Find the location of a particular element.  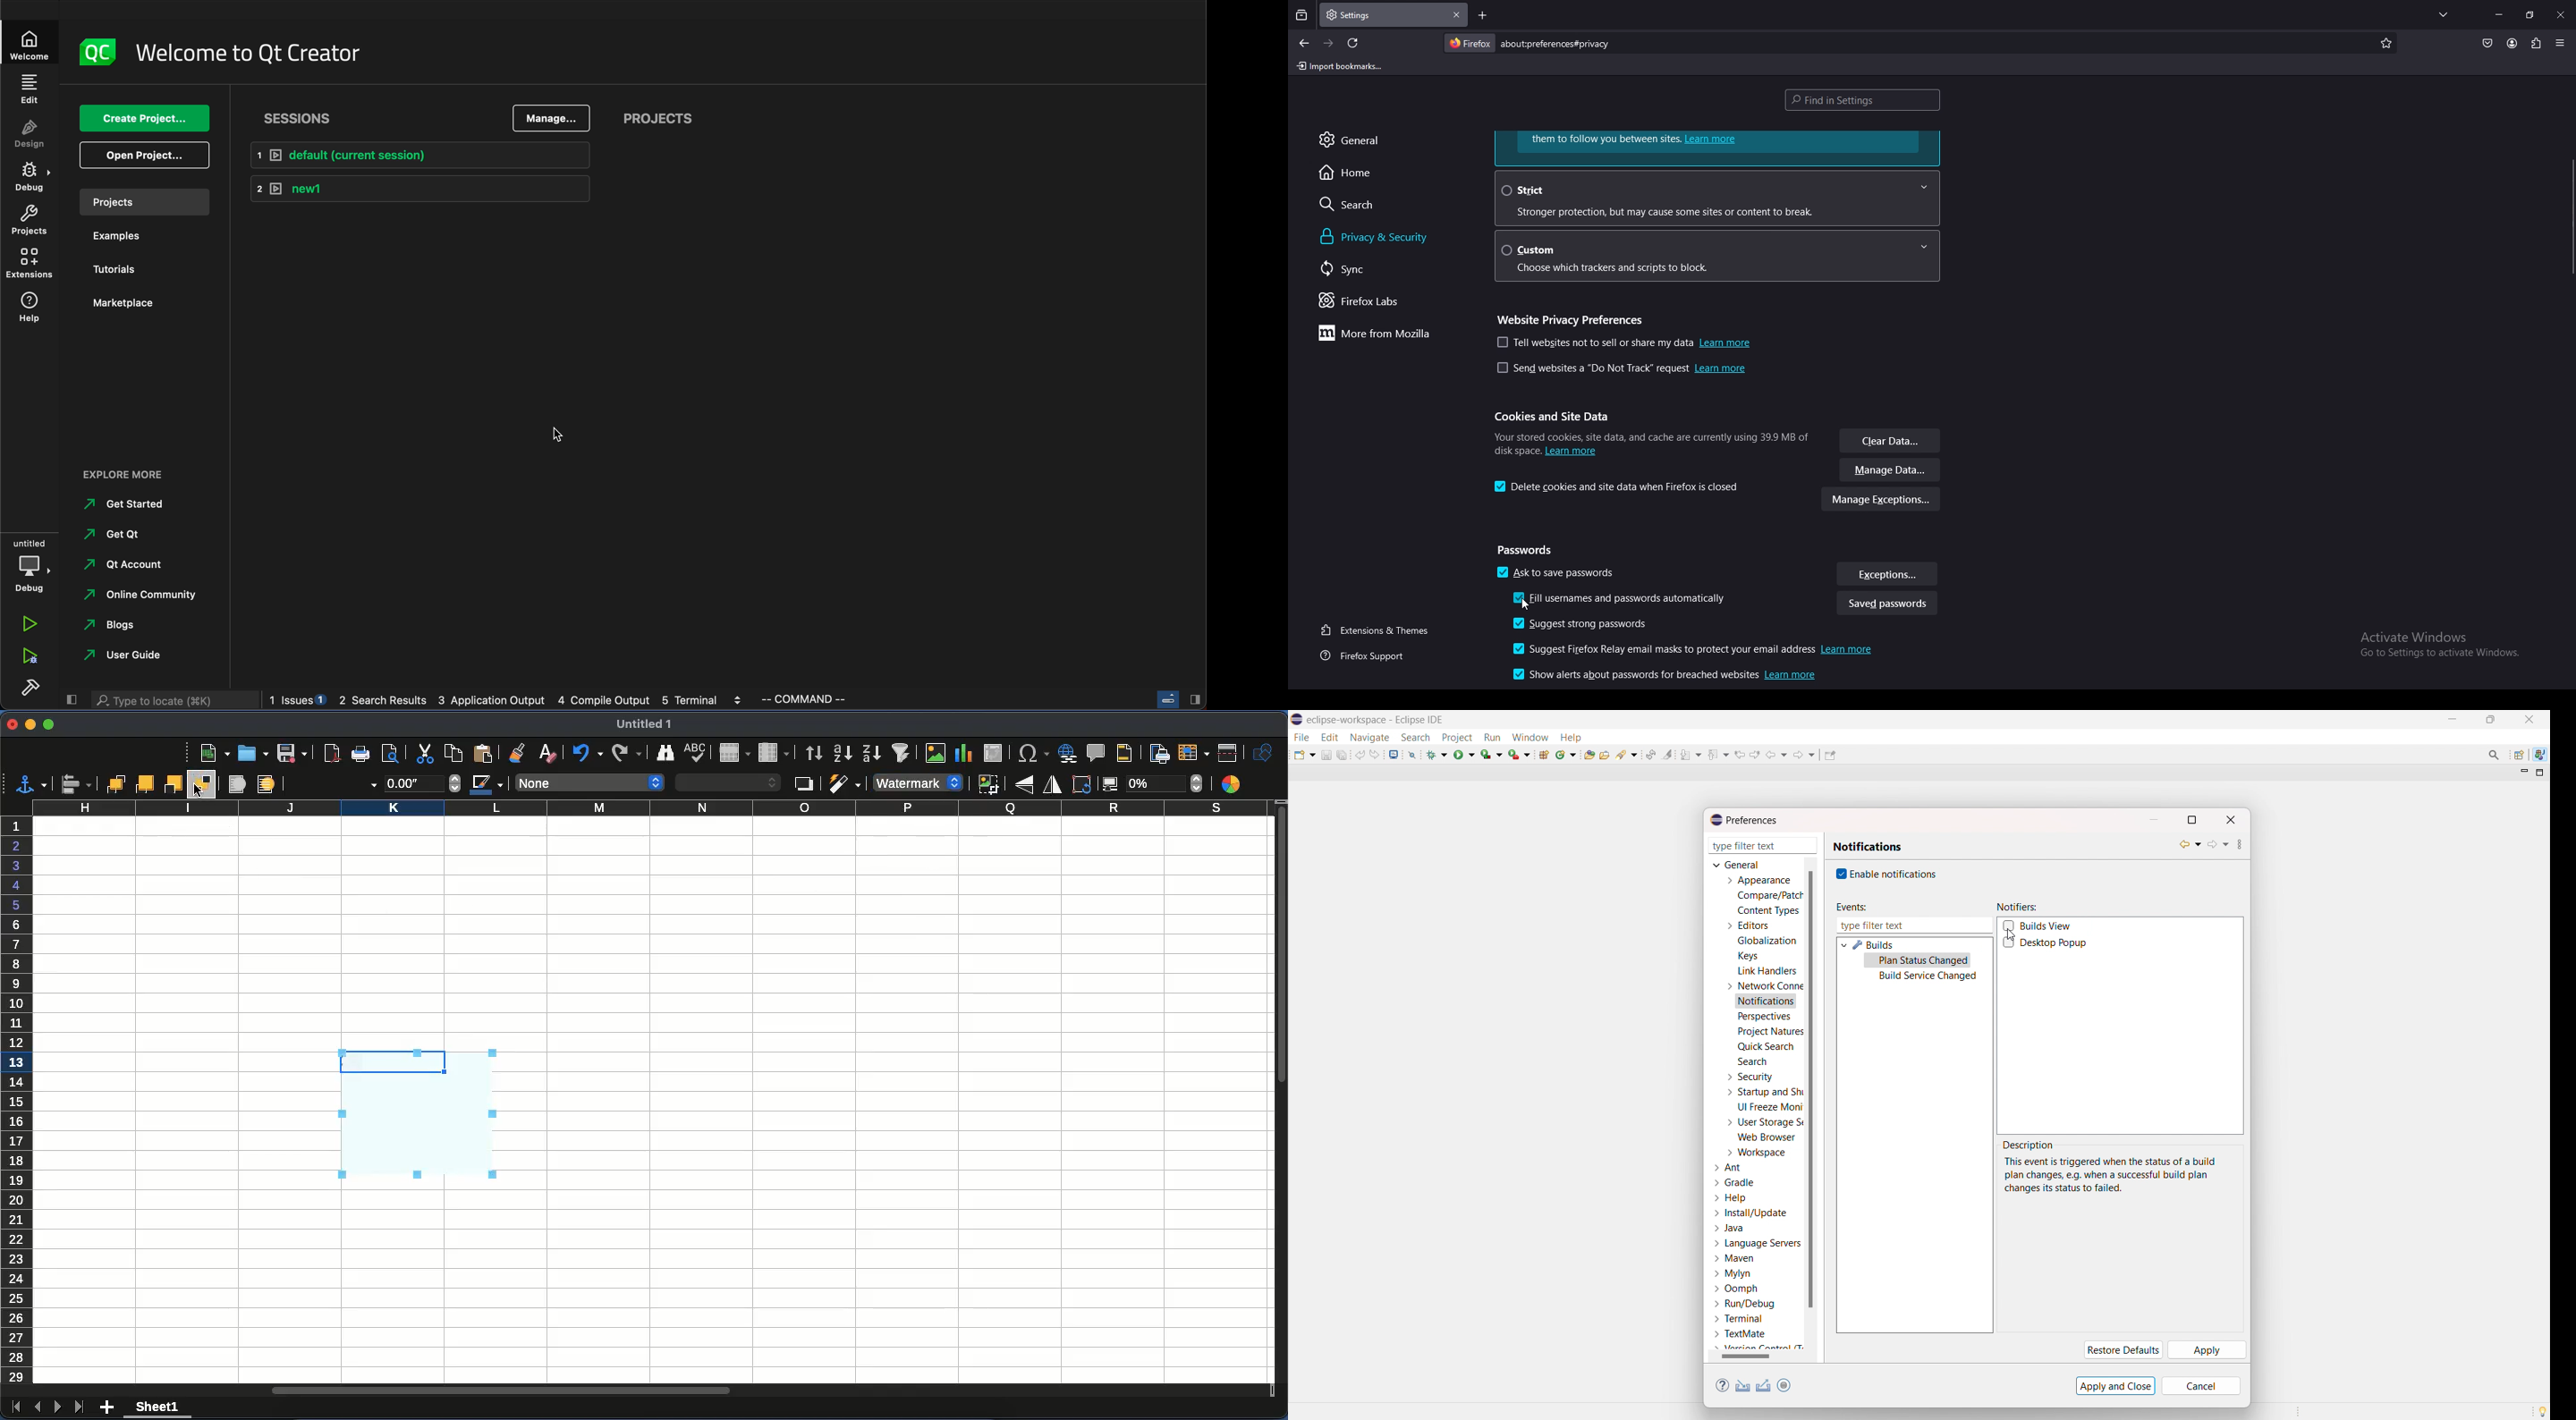

hyperlink is located at coordinates (1067, 753).